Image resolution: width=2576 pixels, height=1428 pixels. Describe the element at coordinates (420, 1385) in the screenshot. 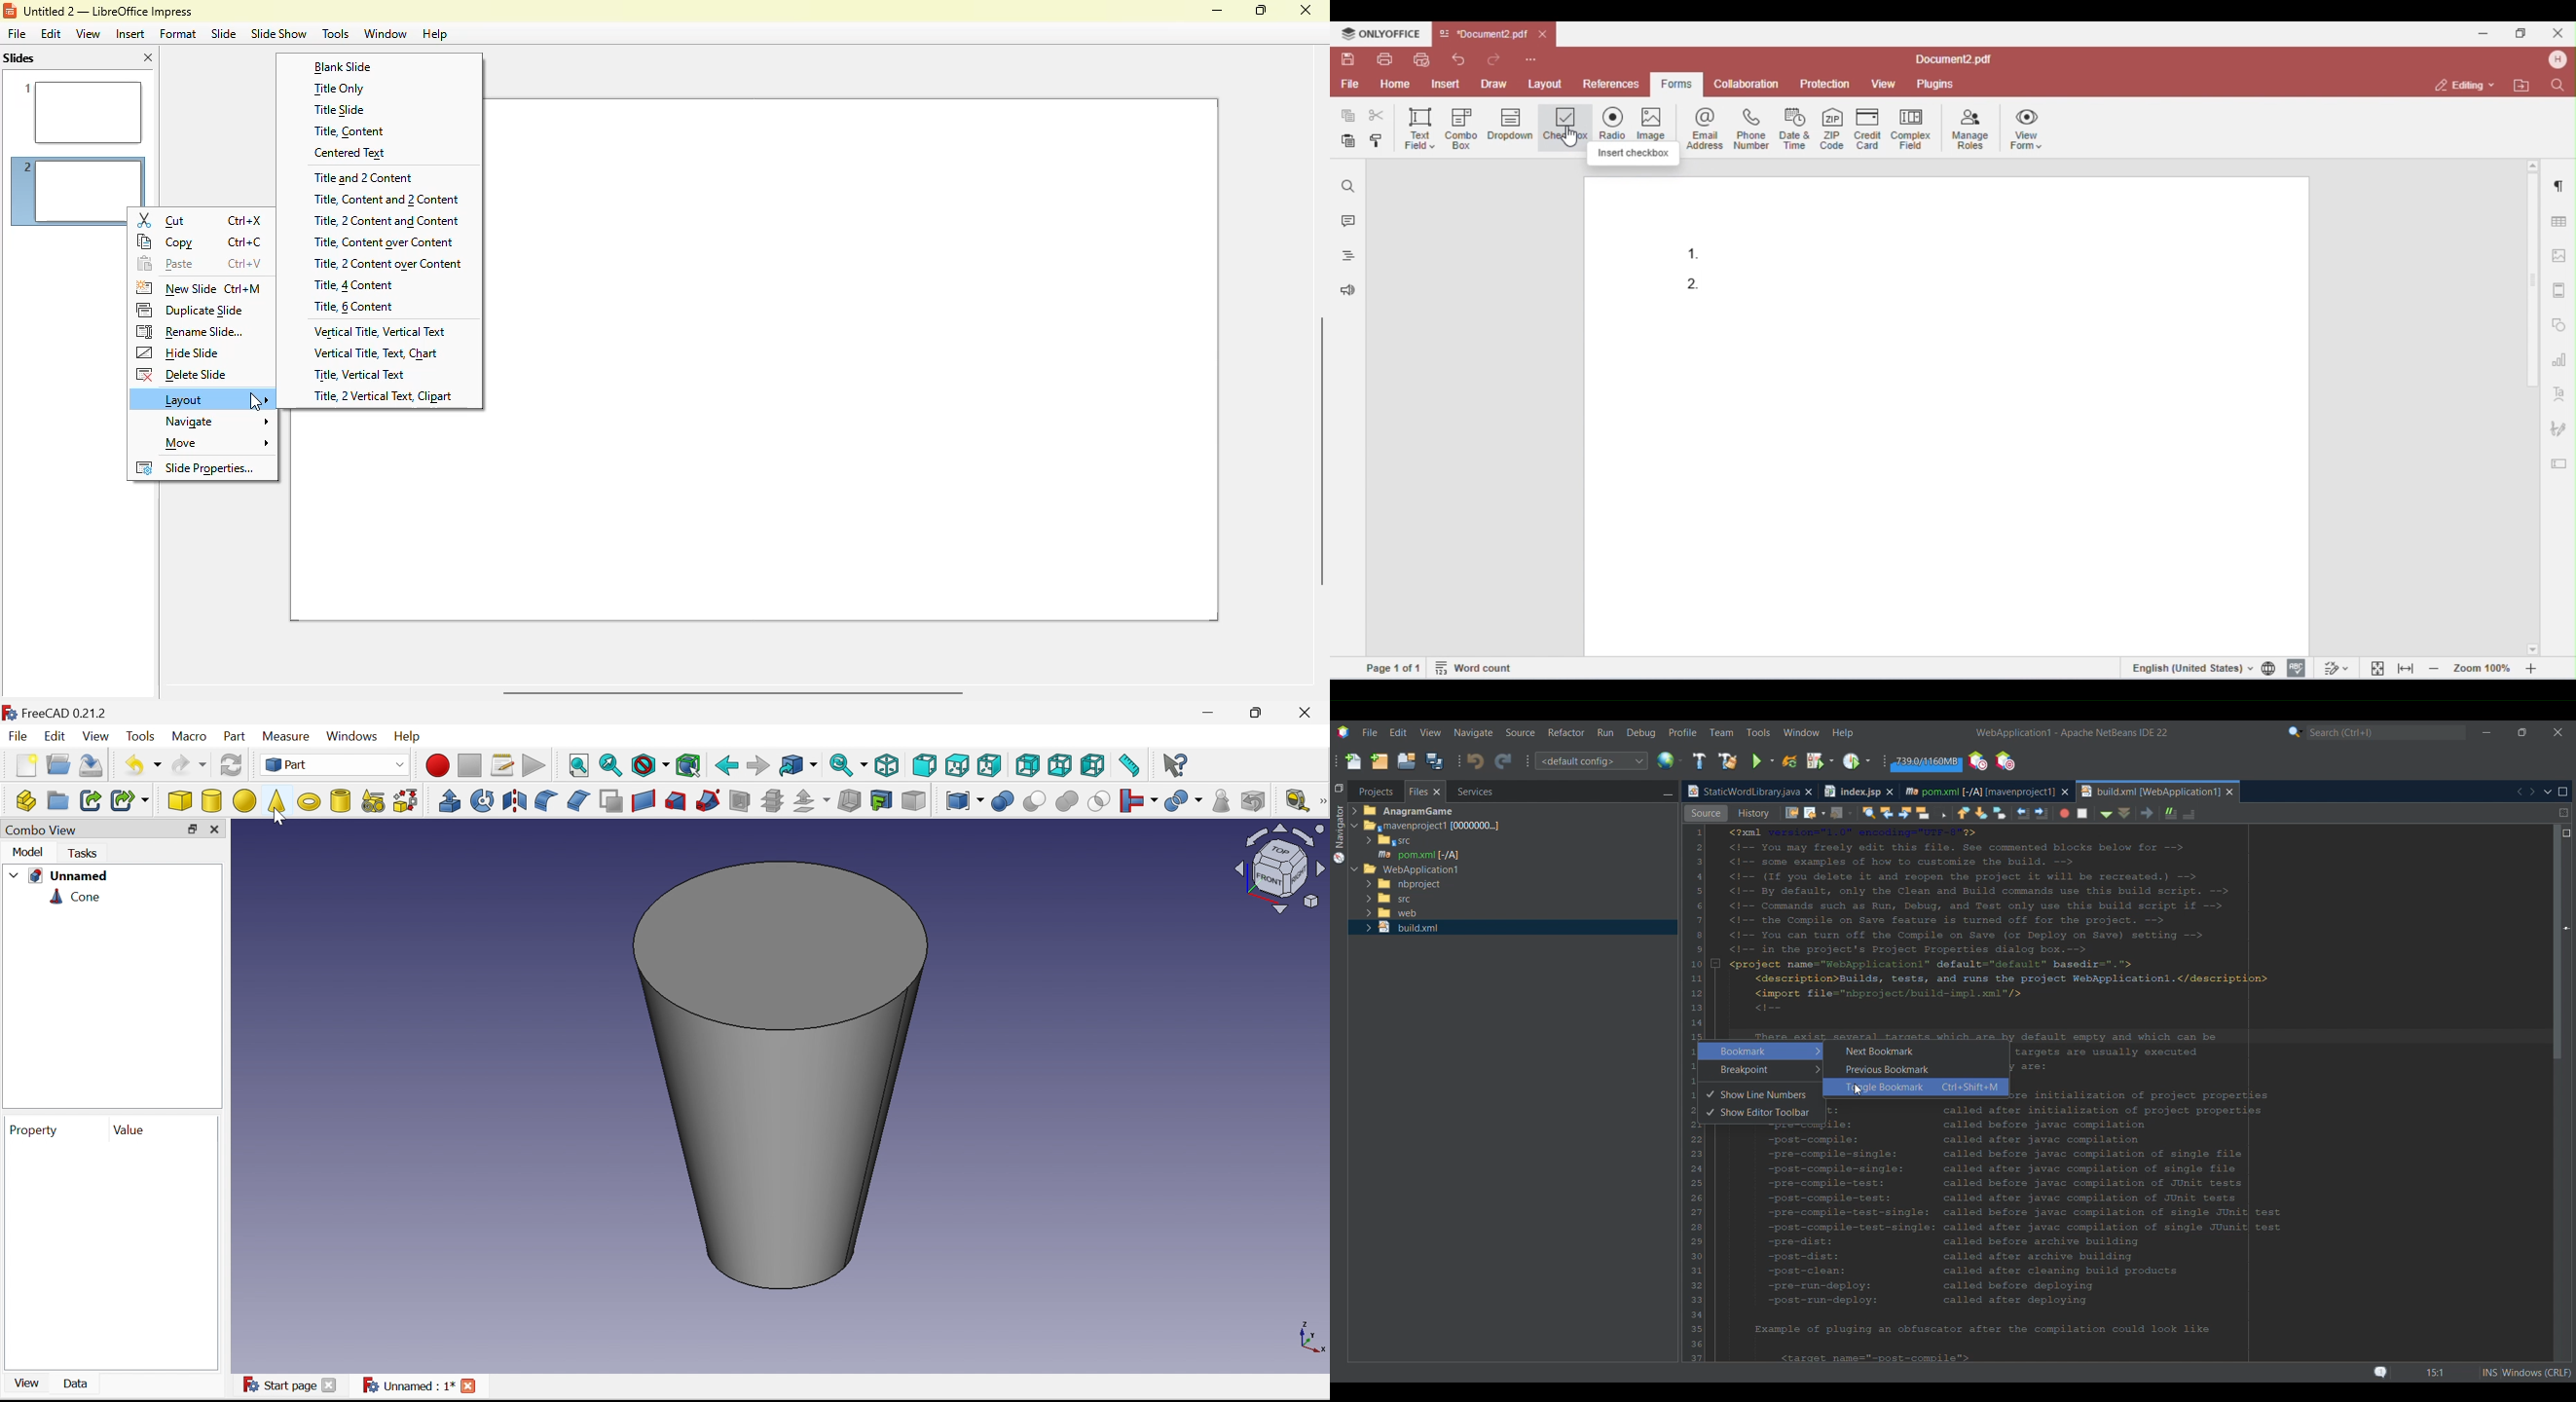

I see `Unnamed : 1*` at that location.